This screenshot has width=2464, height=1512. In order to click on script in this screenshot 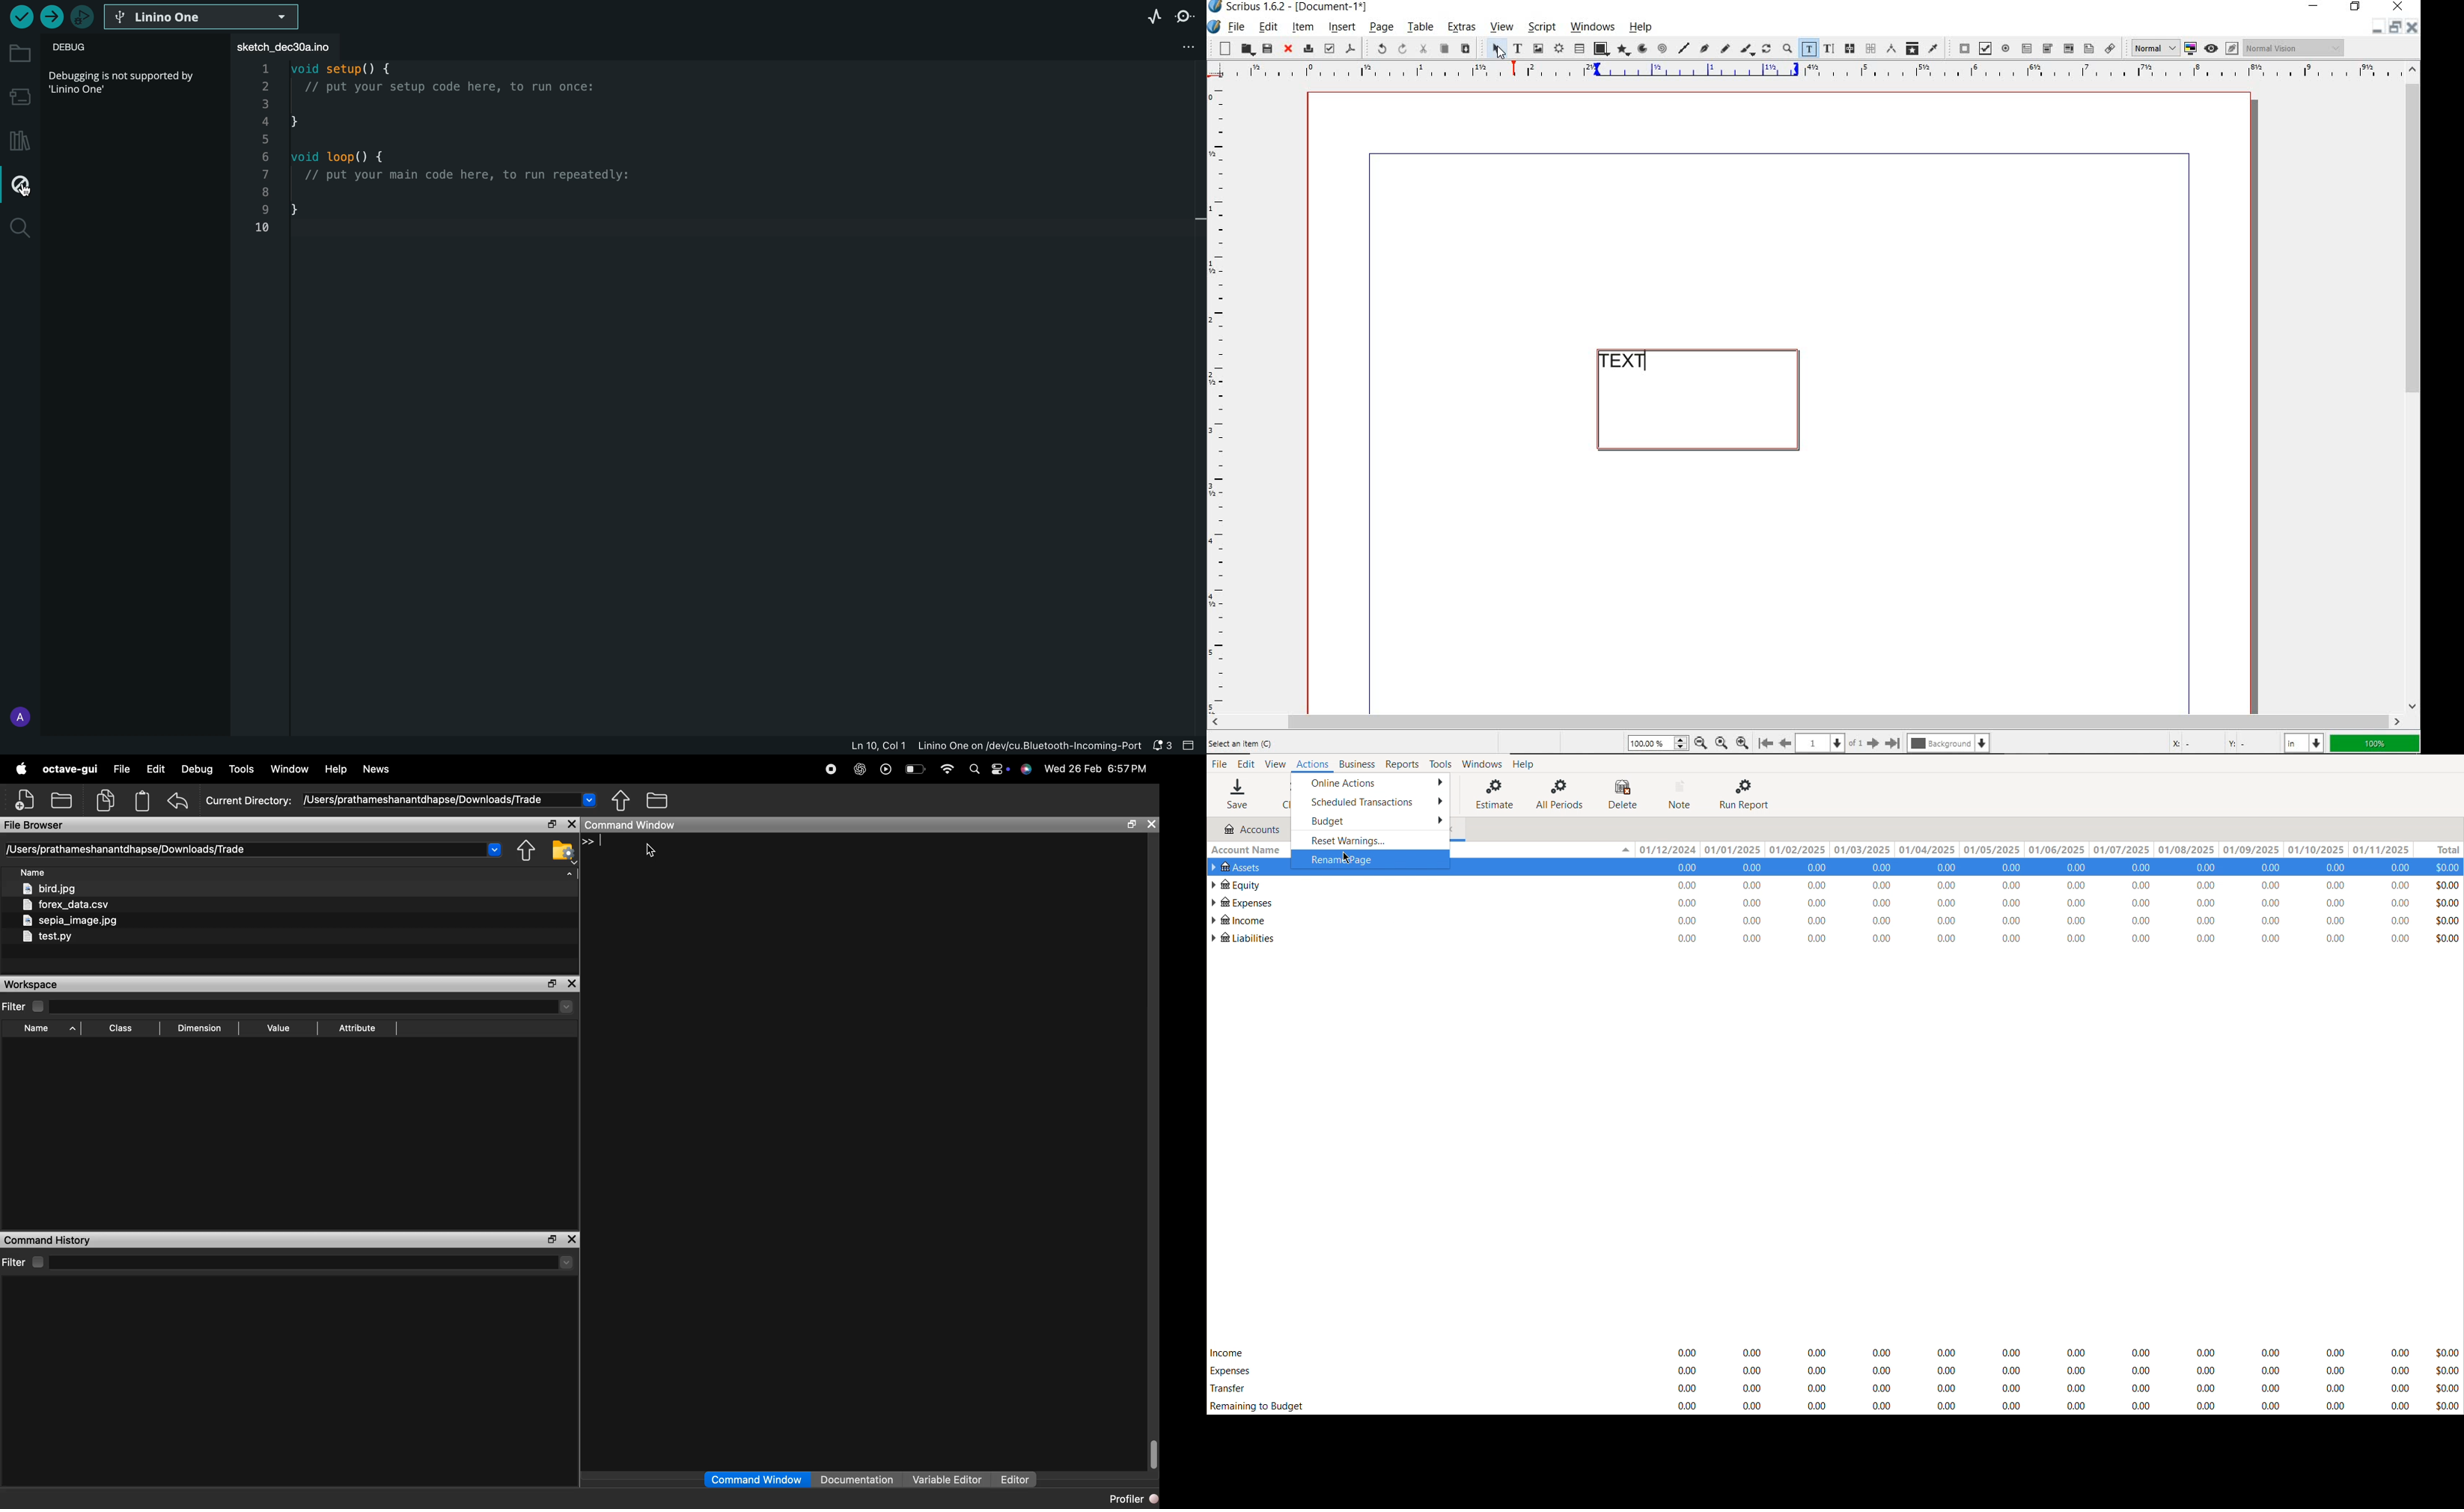, I will do `click(1541, 26)`.